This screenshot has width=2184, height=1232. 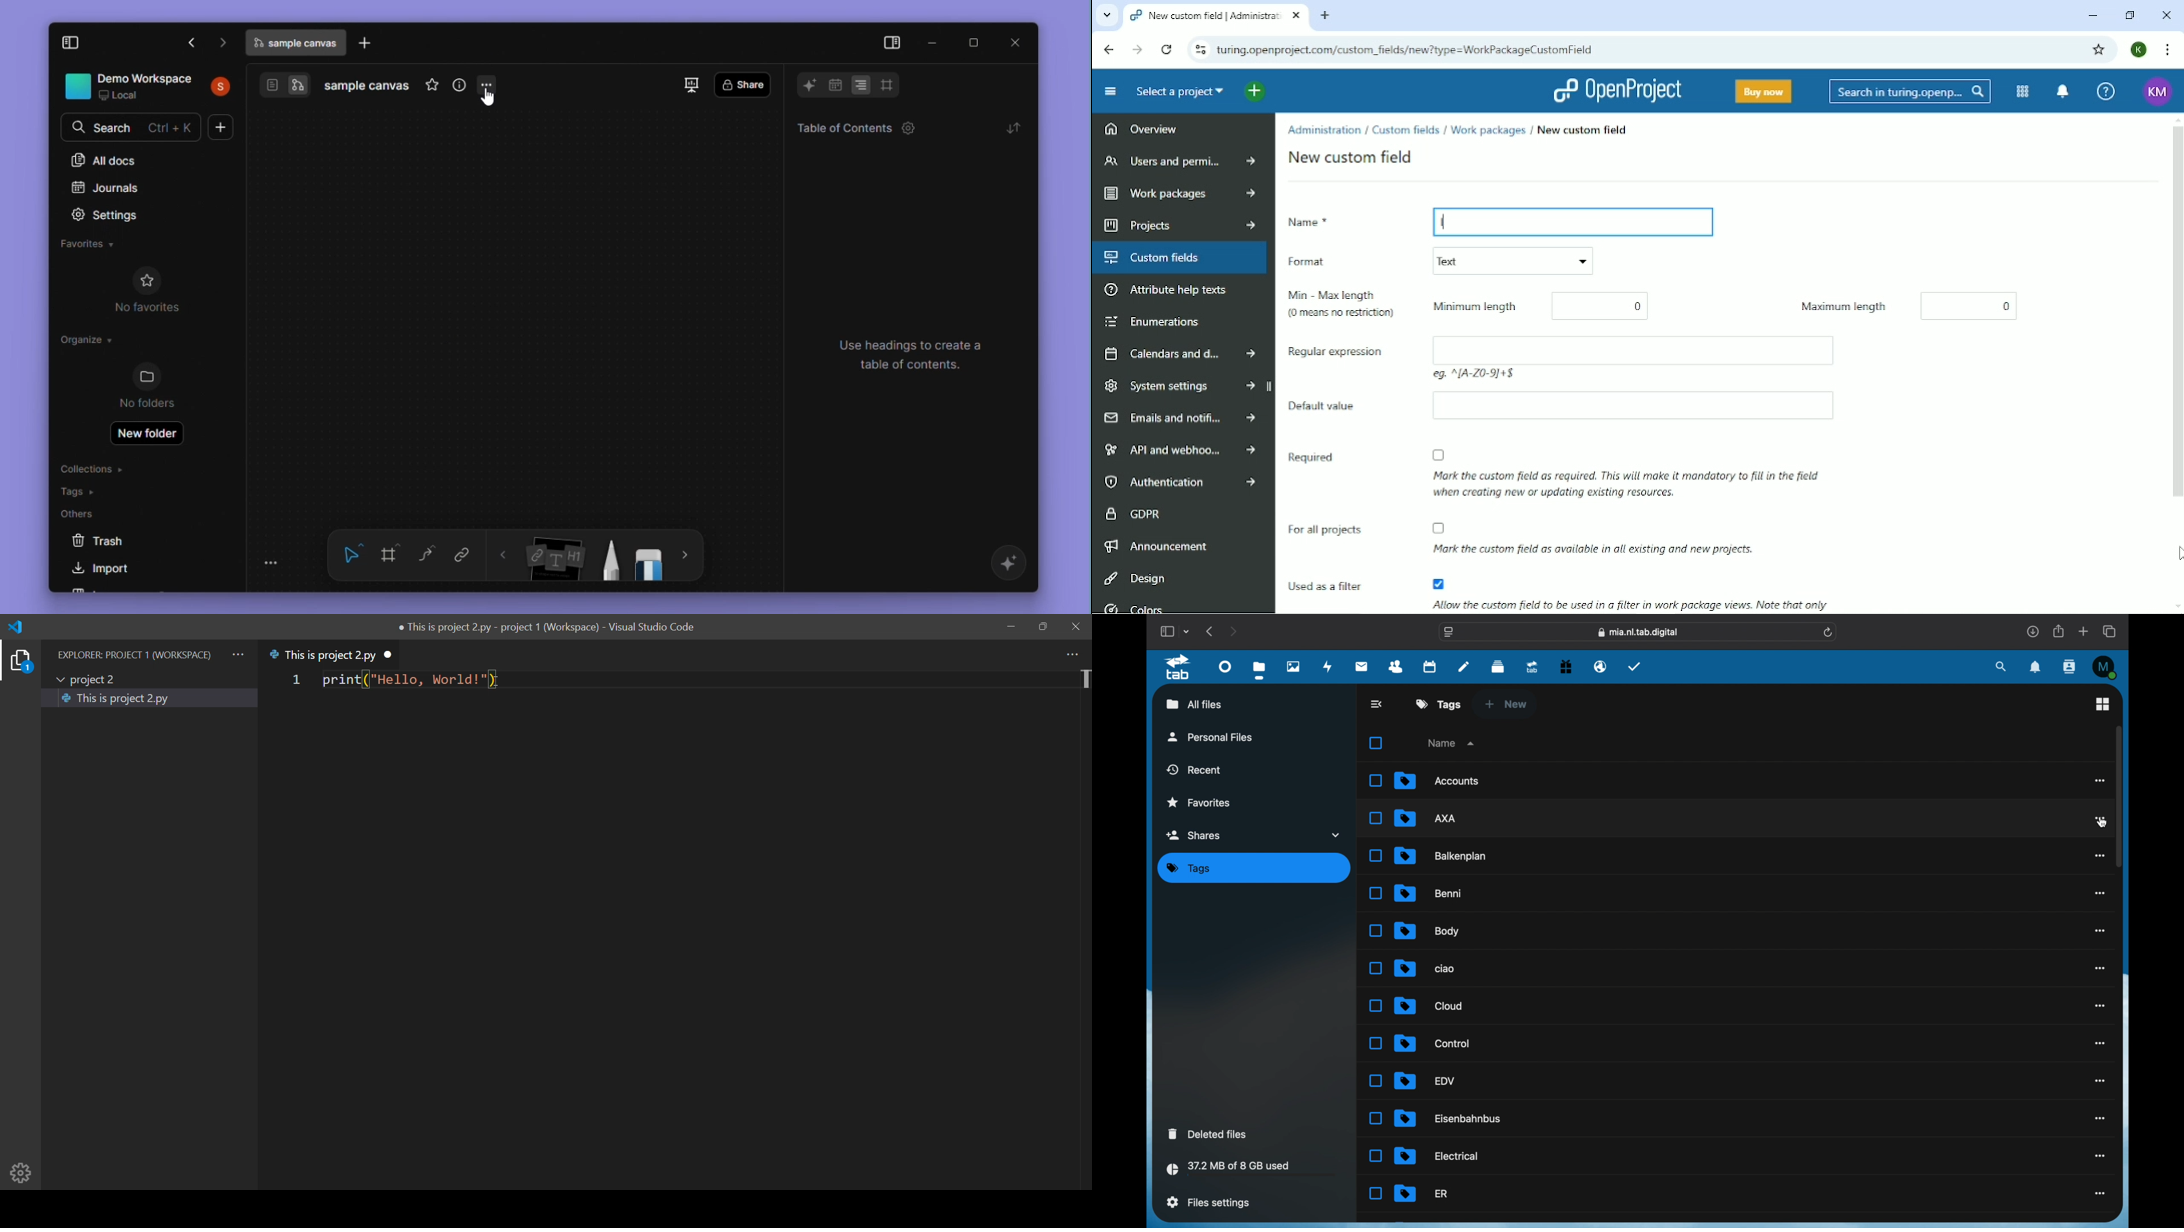 What do you see at coordinates (1327, 16) in the screenshot?
I see `New tab` at bounding box center [1327, 16].